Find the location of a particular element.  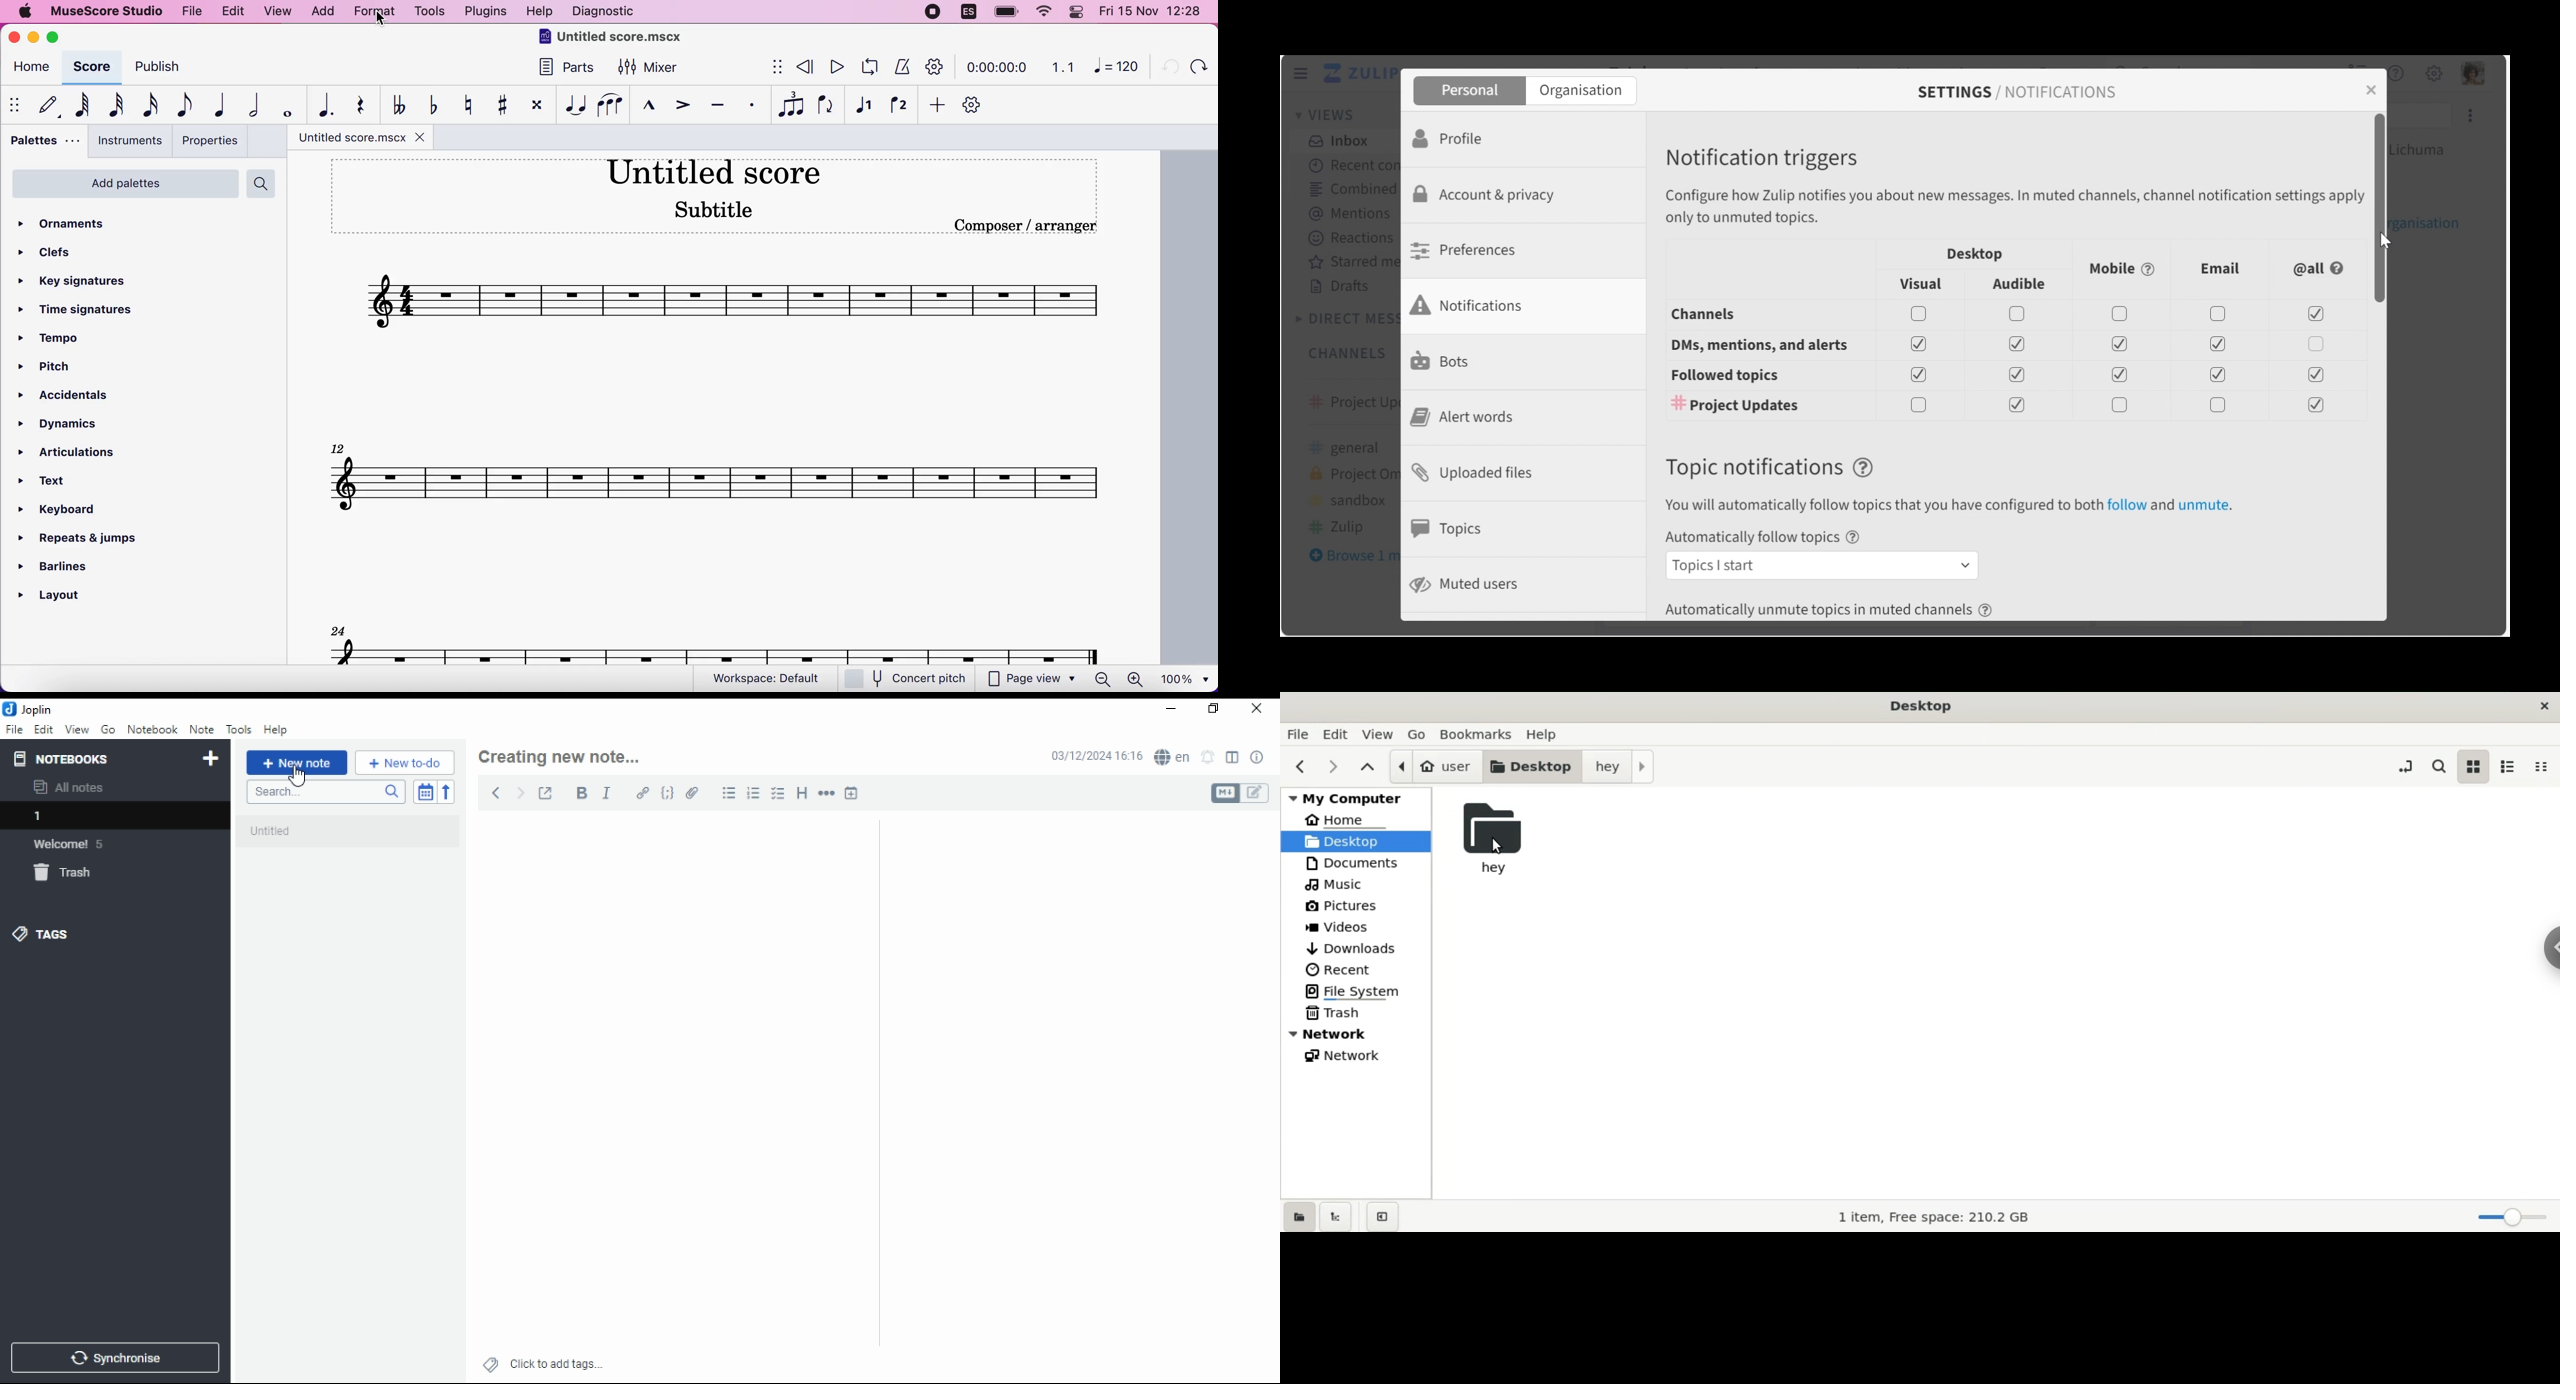

layout is located at coordinates (62, 593).